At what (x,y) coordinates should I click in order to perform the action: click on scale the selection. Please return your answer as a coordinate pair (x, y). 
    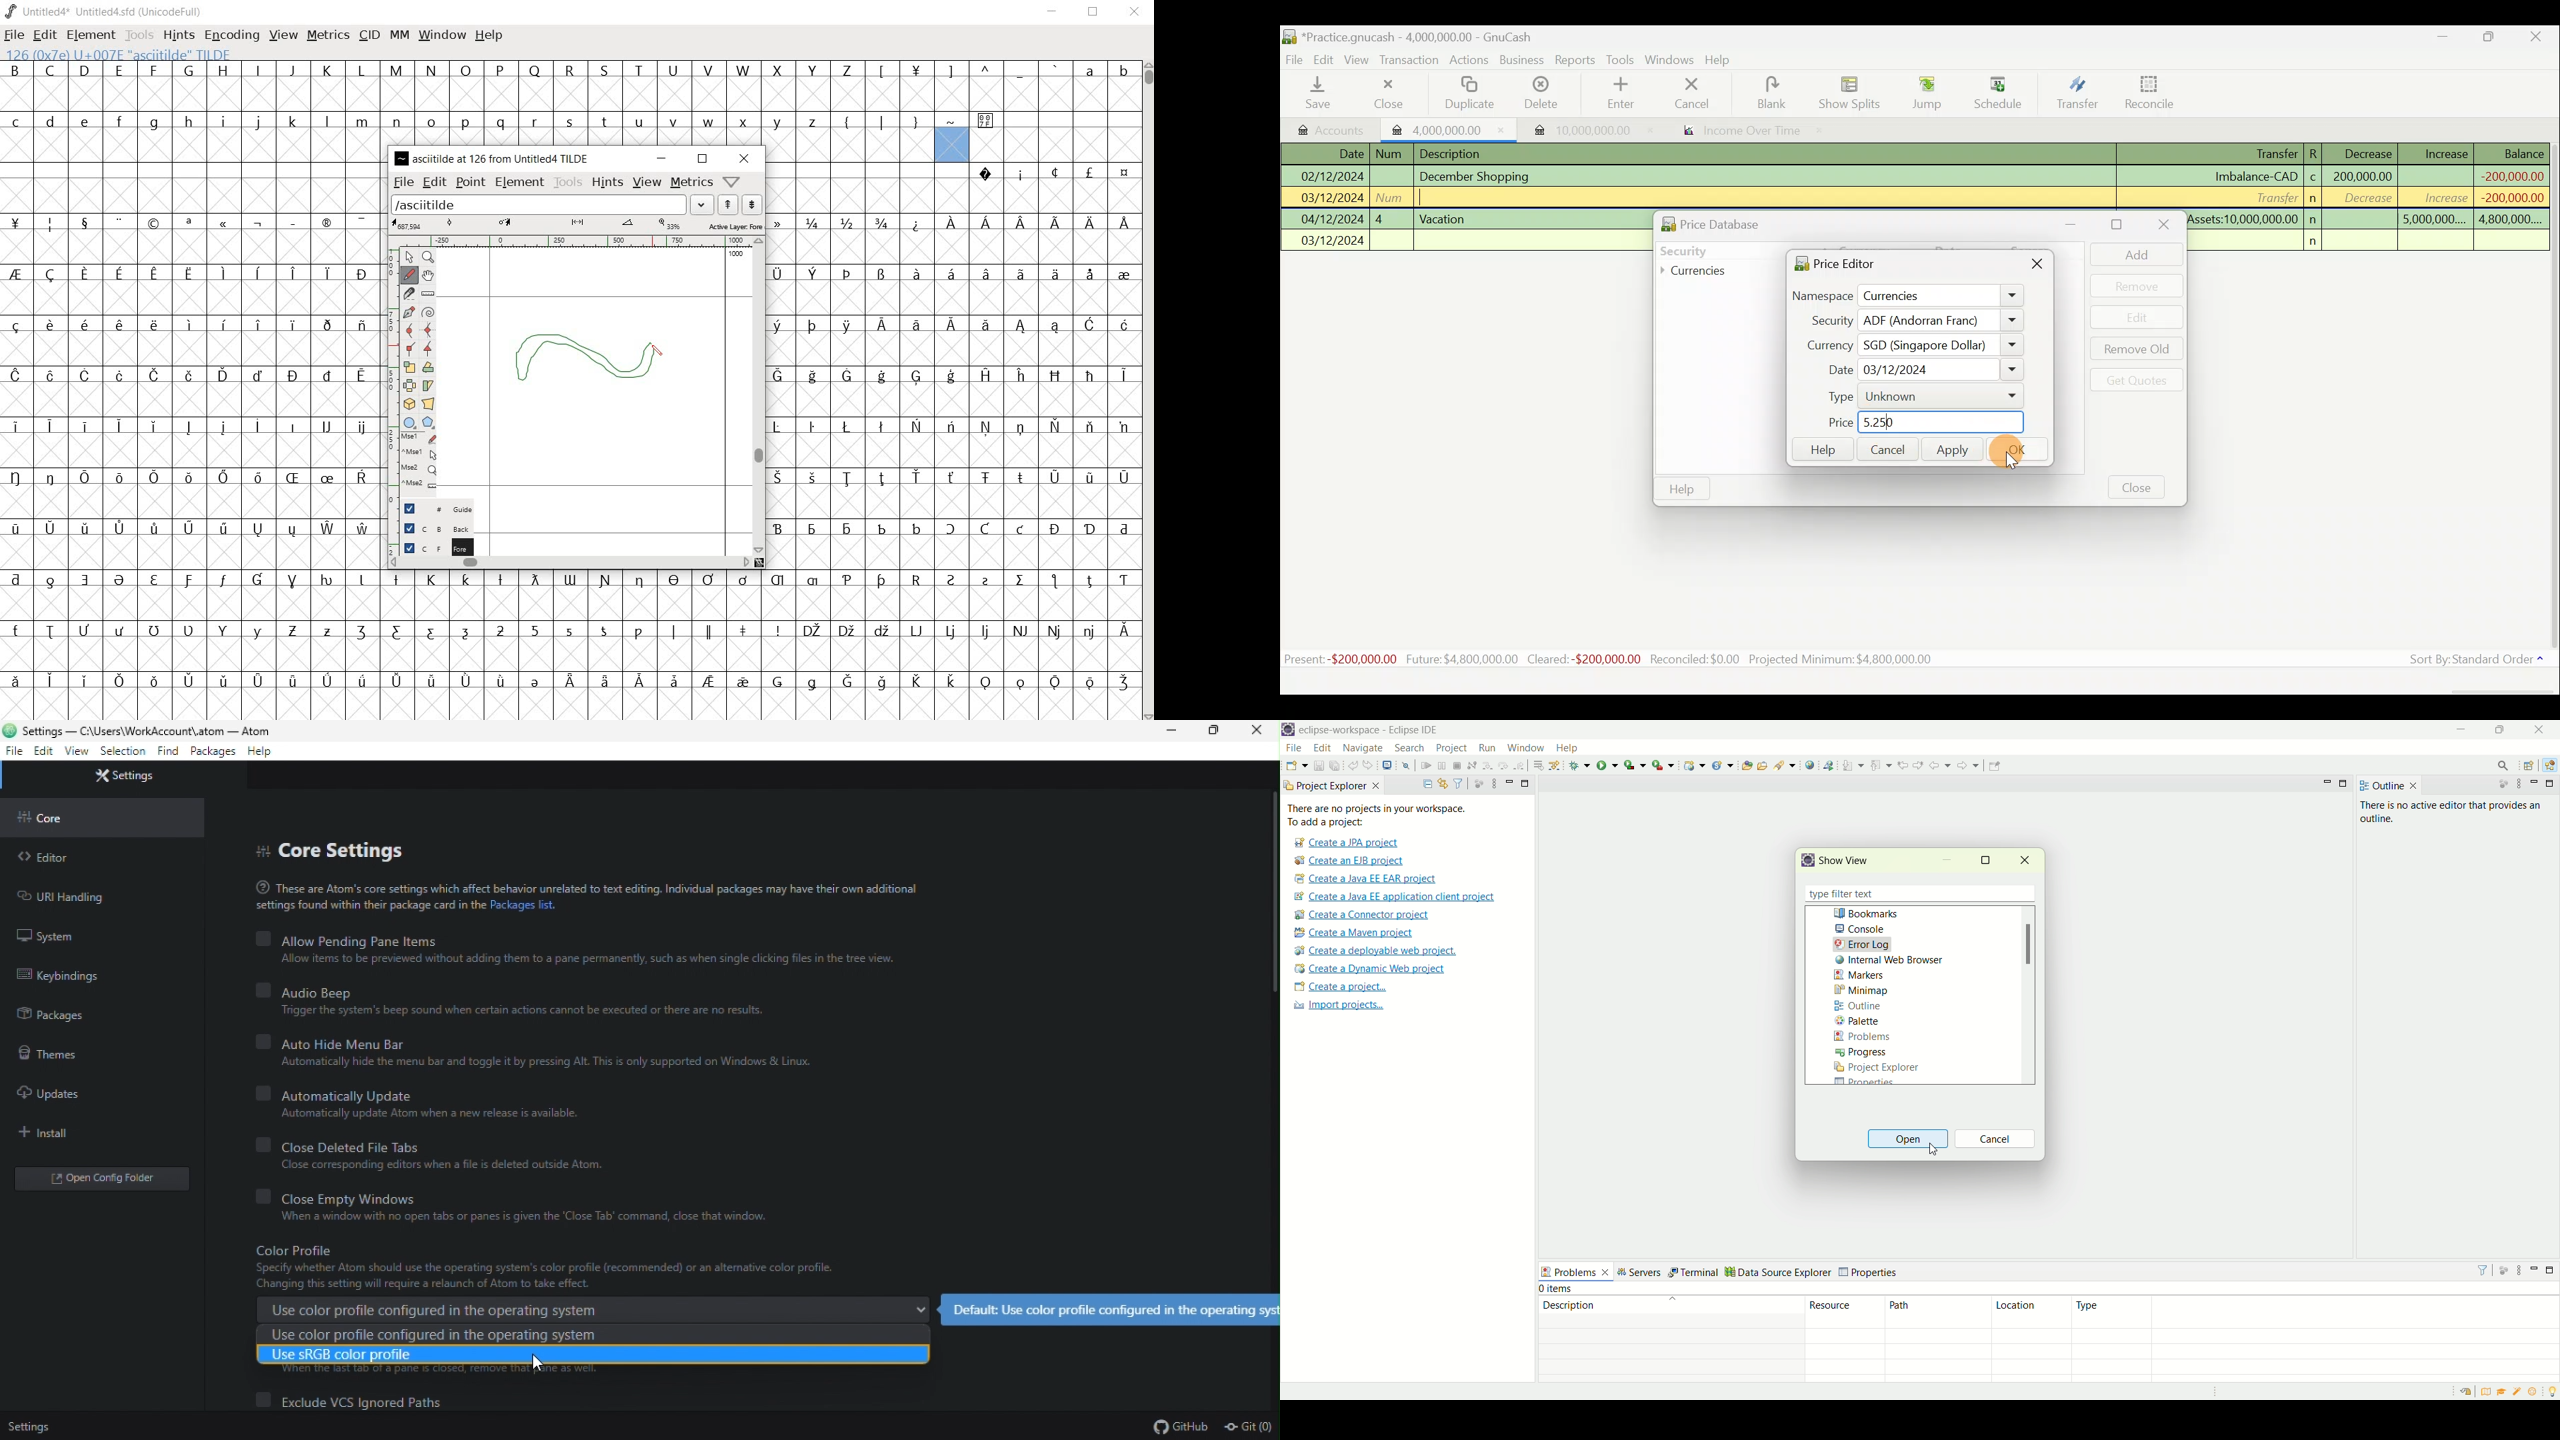
    Looking at the image, I should click on (410, 368).